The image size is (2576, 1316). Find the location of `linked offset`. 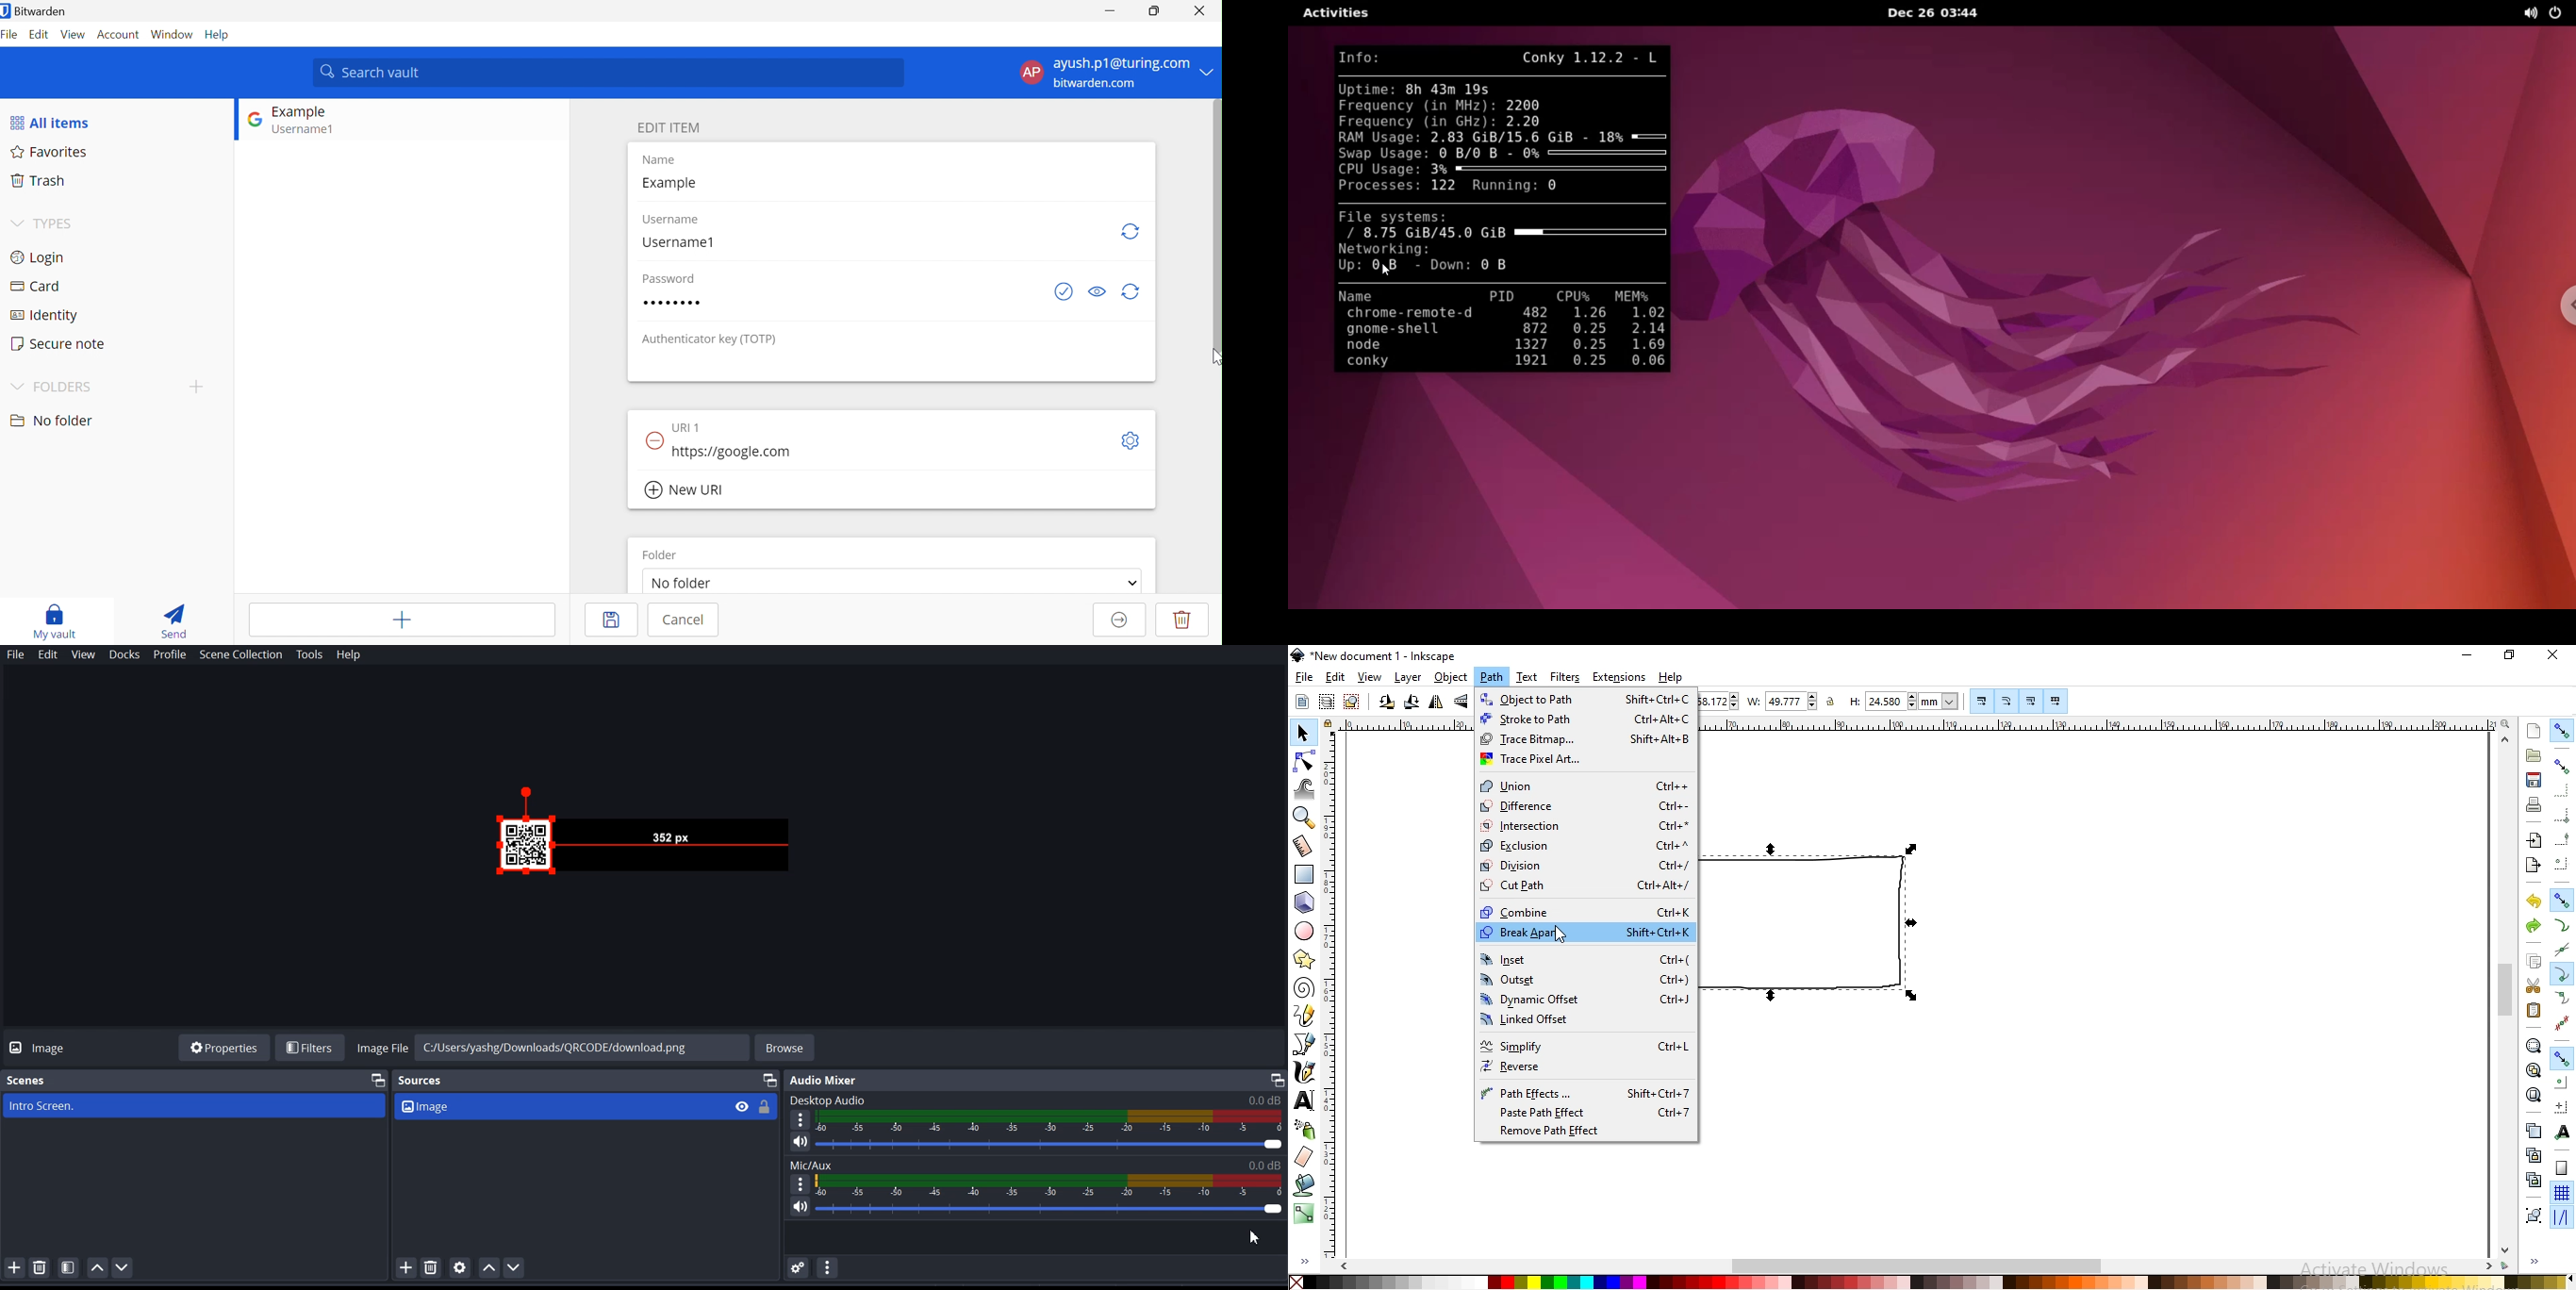

linked offset is located at coordinates (1581, 1021).